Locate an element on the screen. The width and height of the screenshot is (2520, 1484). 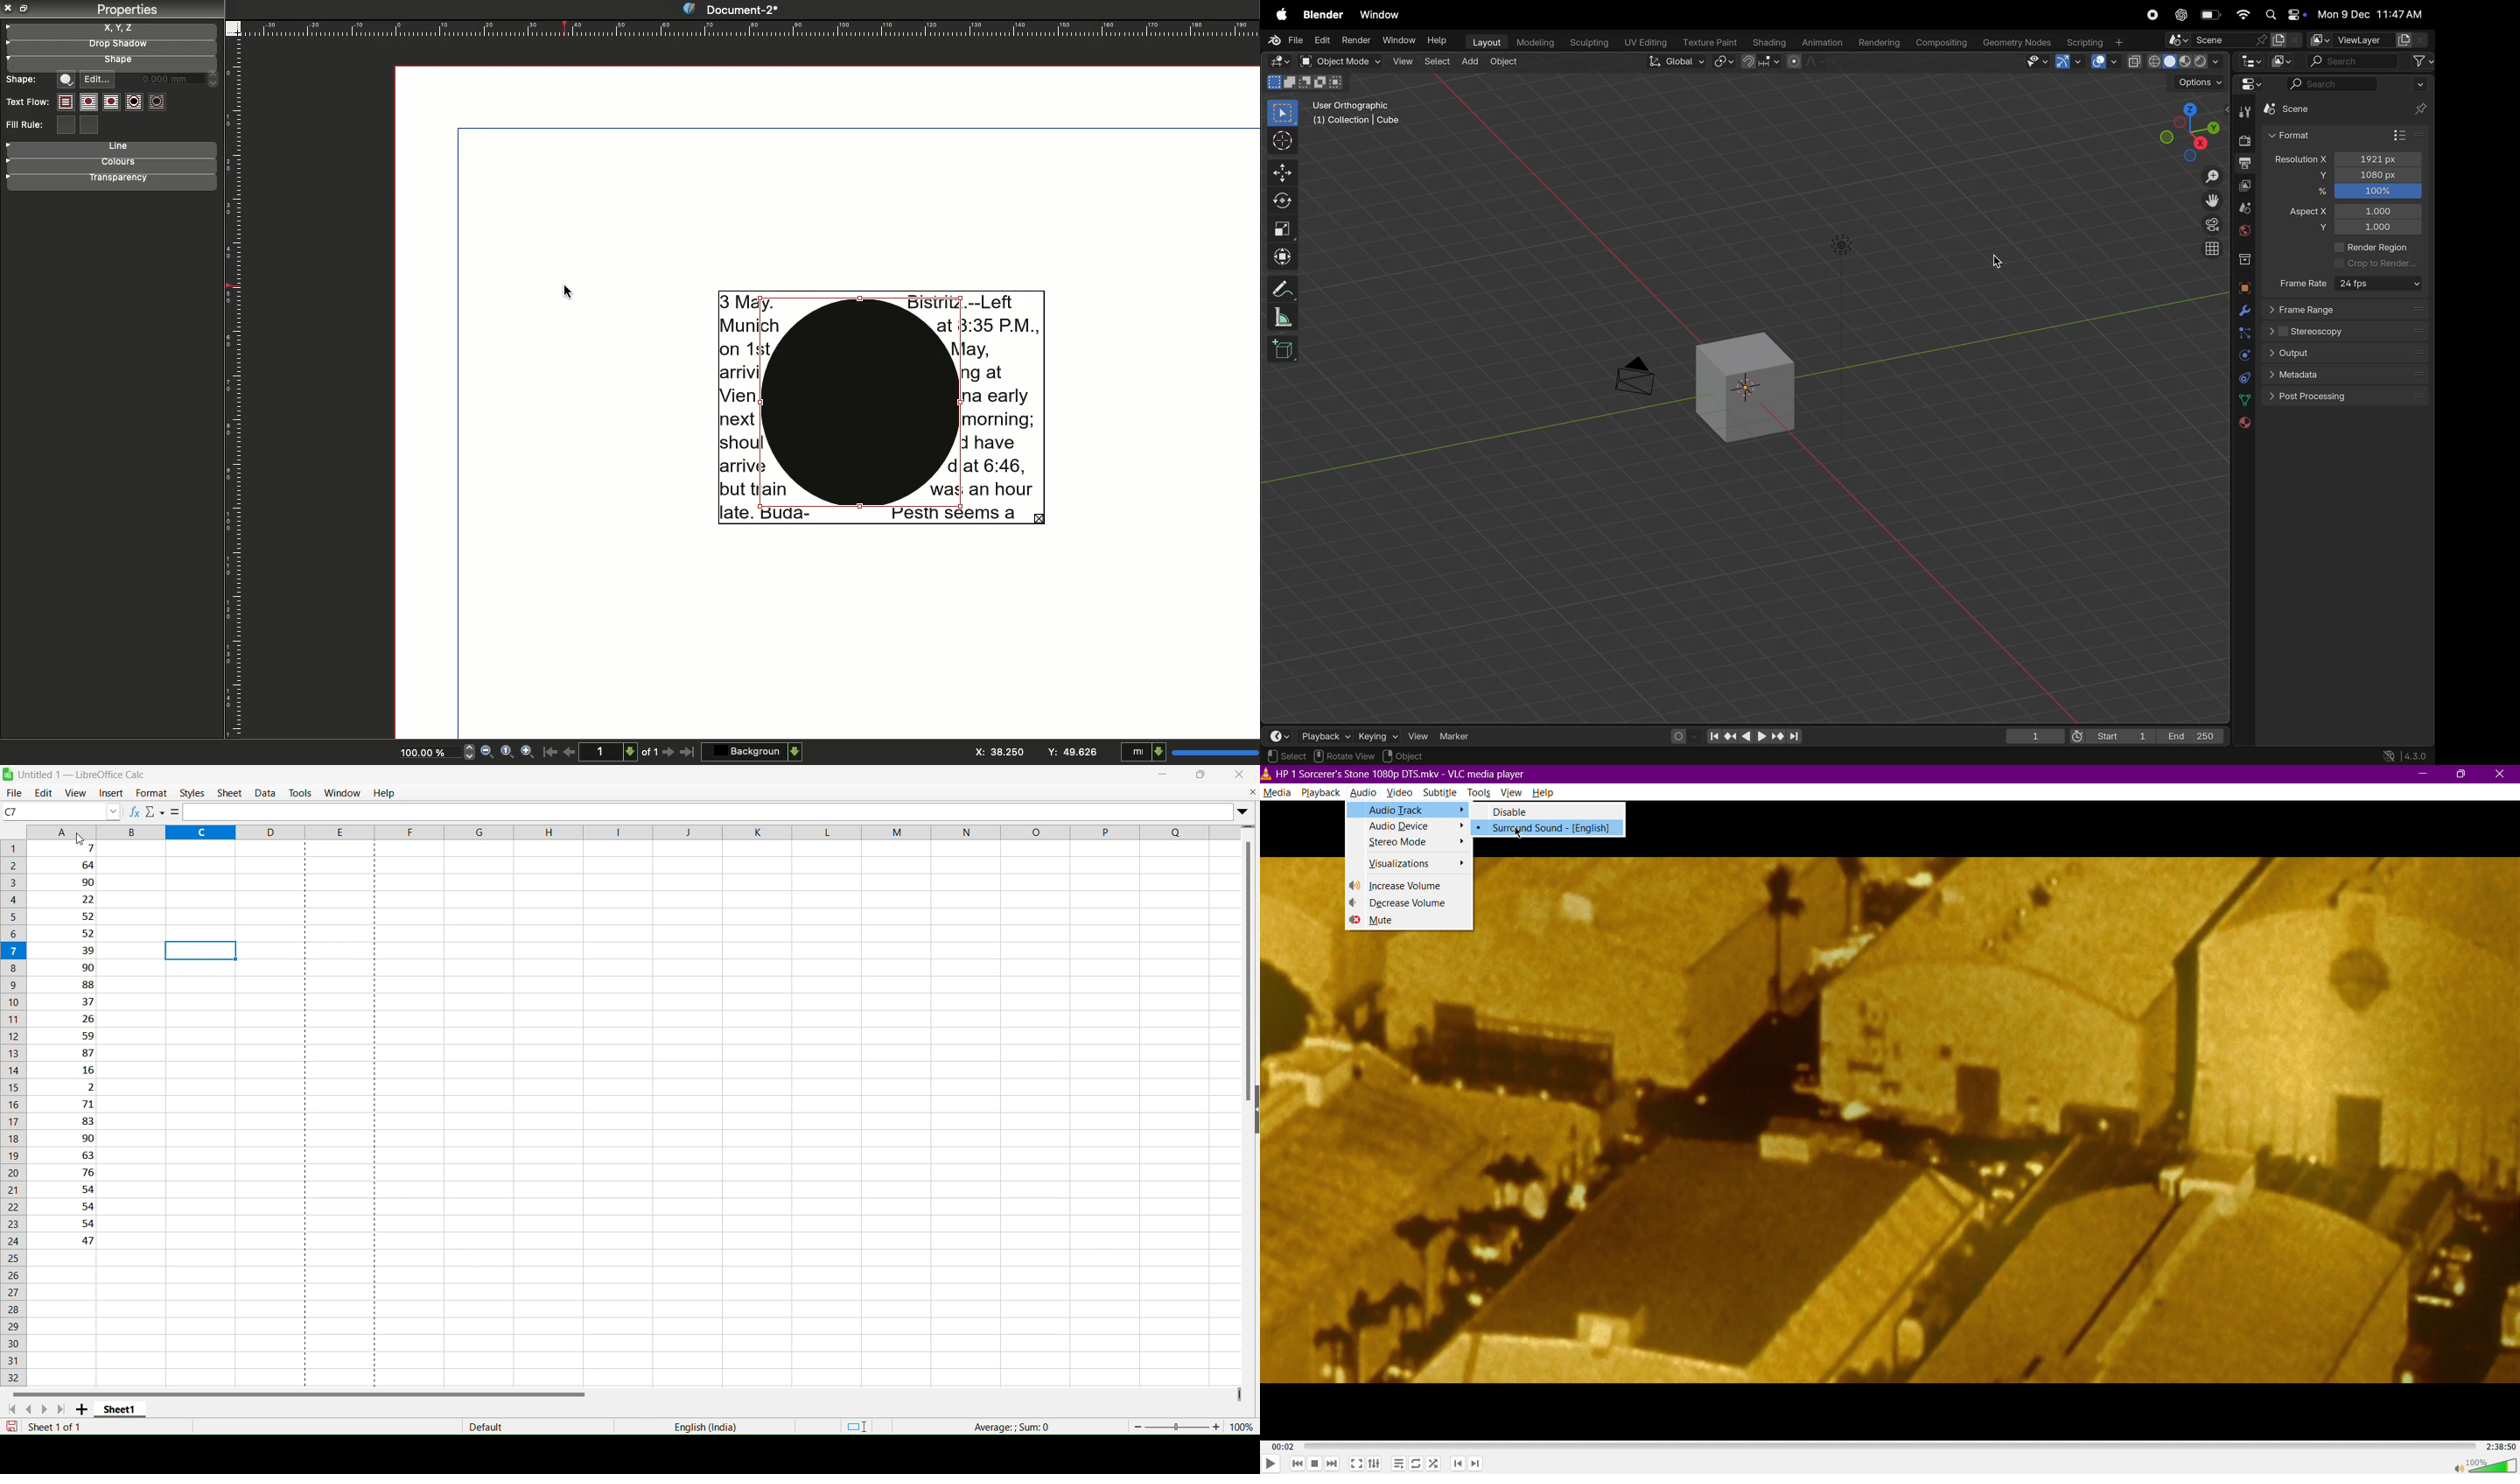
Logo is located at coordinates (9, 774).